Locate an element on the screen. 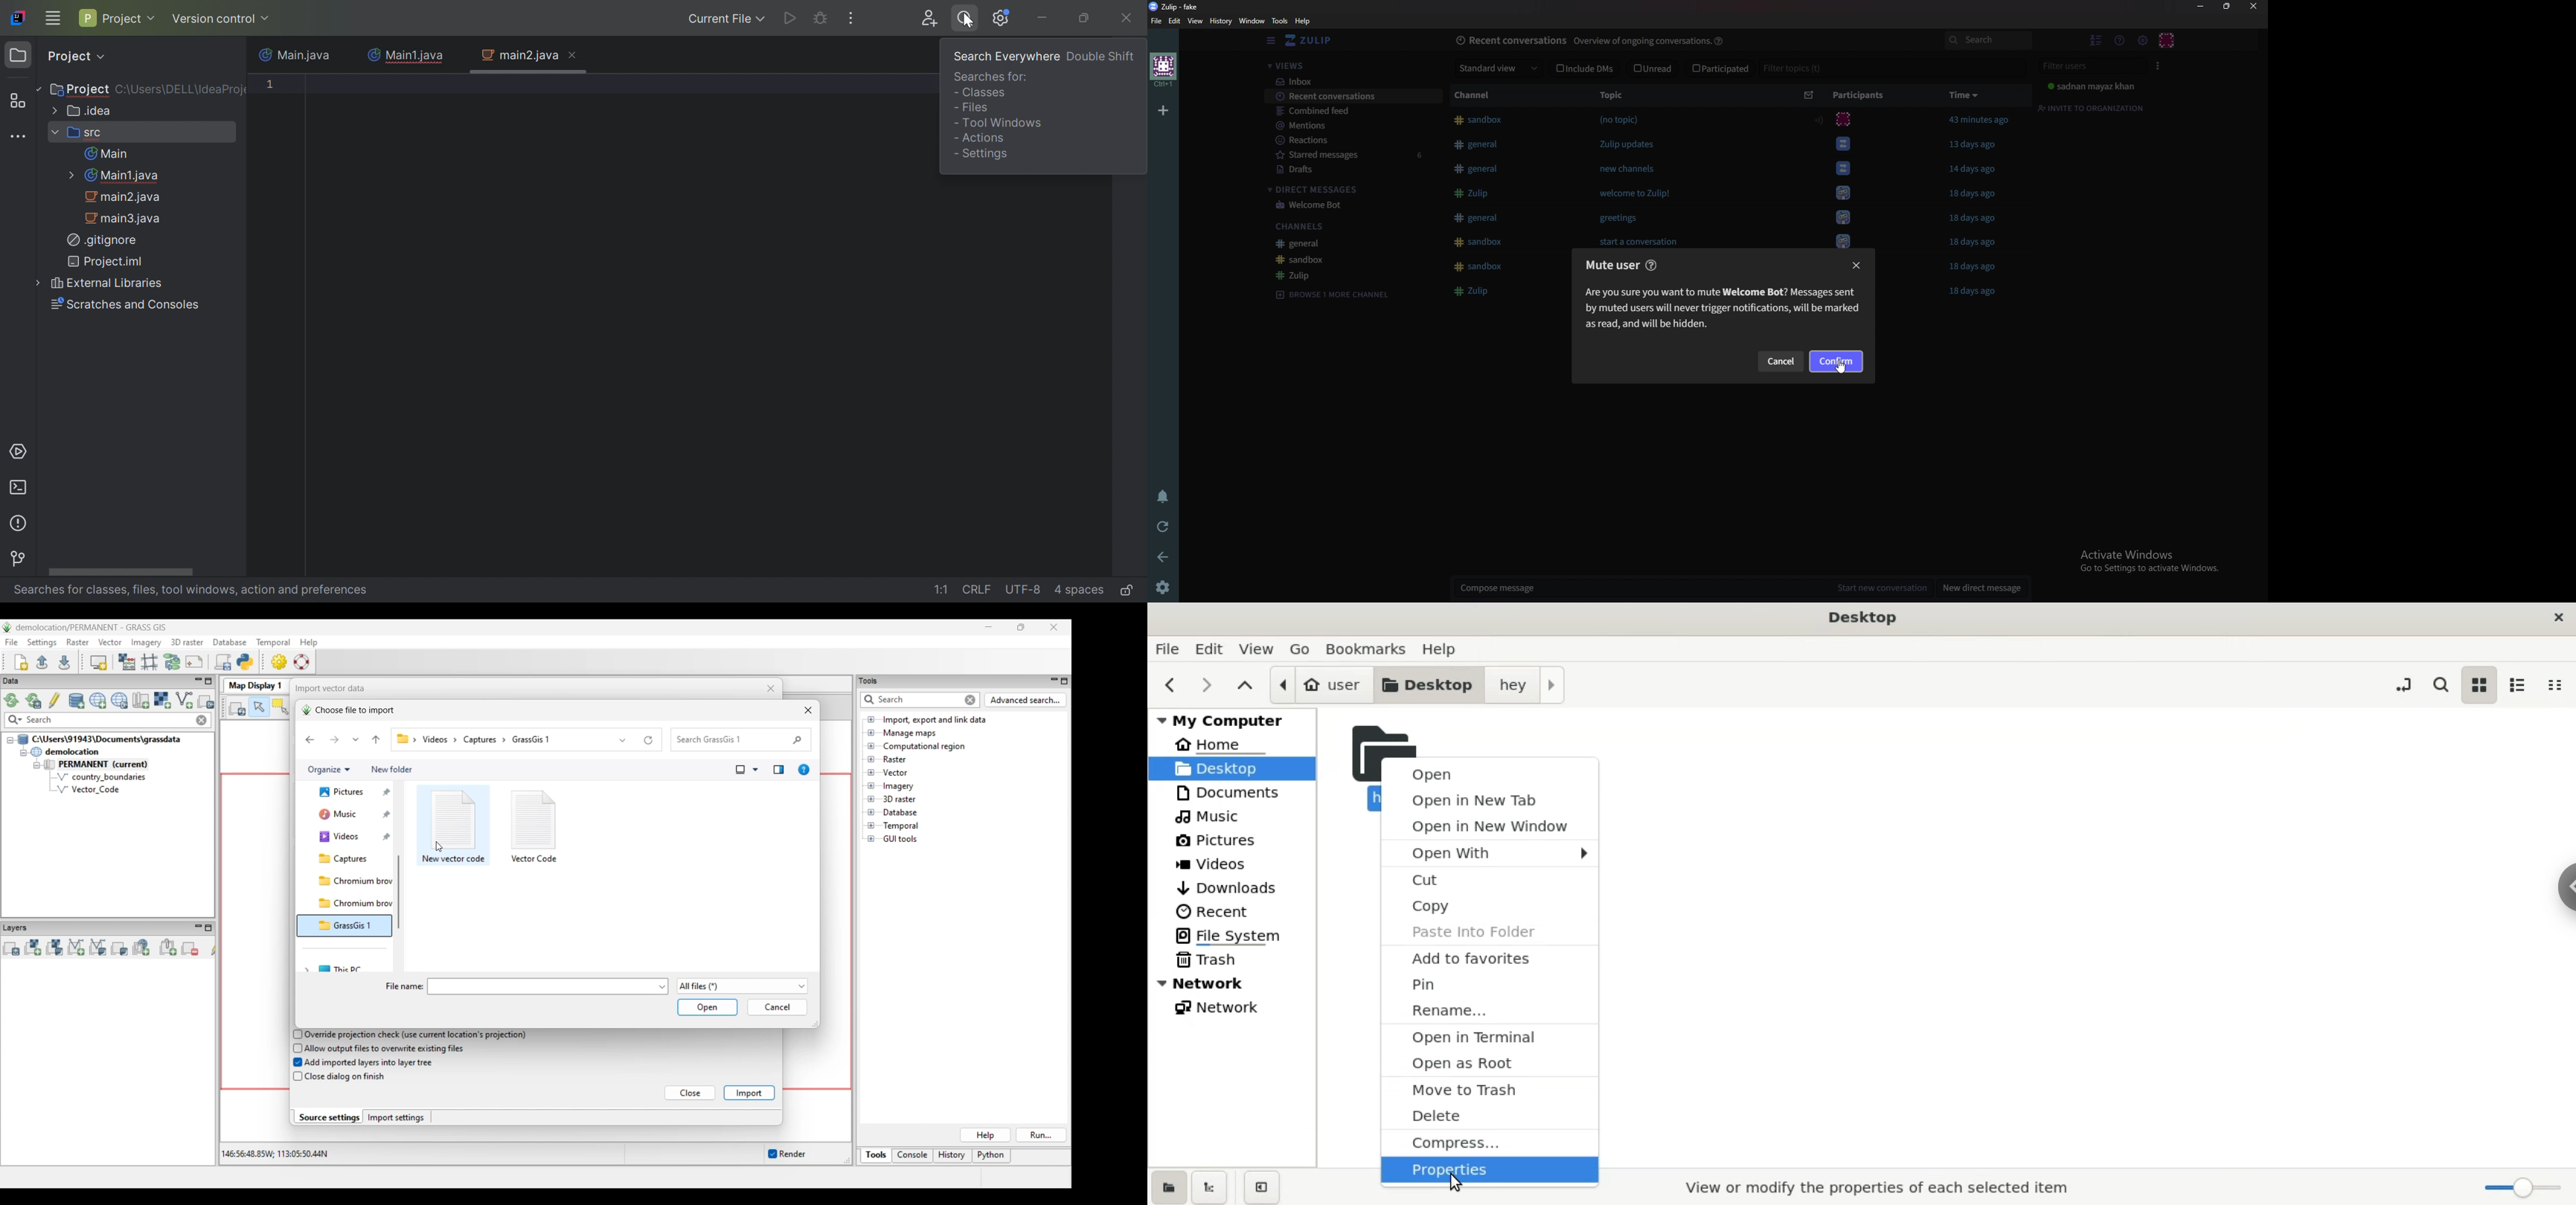 This screenshot has width=2576, height=1232. Browse channel is located at coordinates (1337, 295).